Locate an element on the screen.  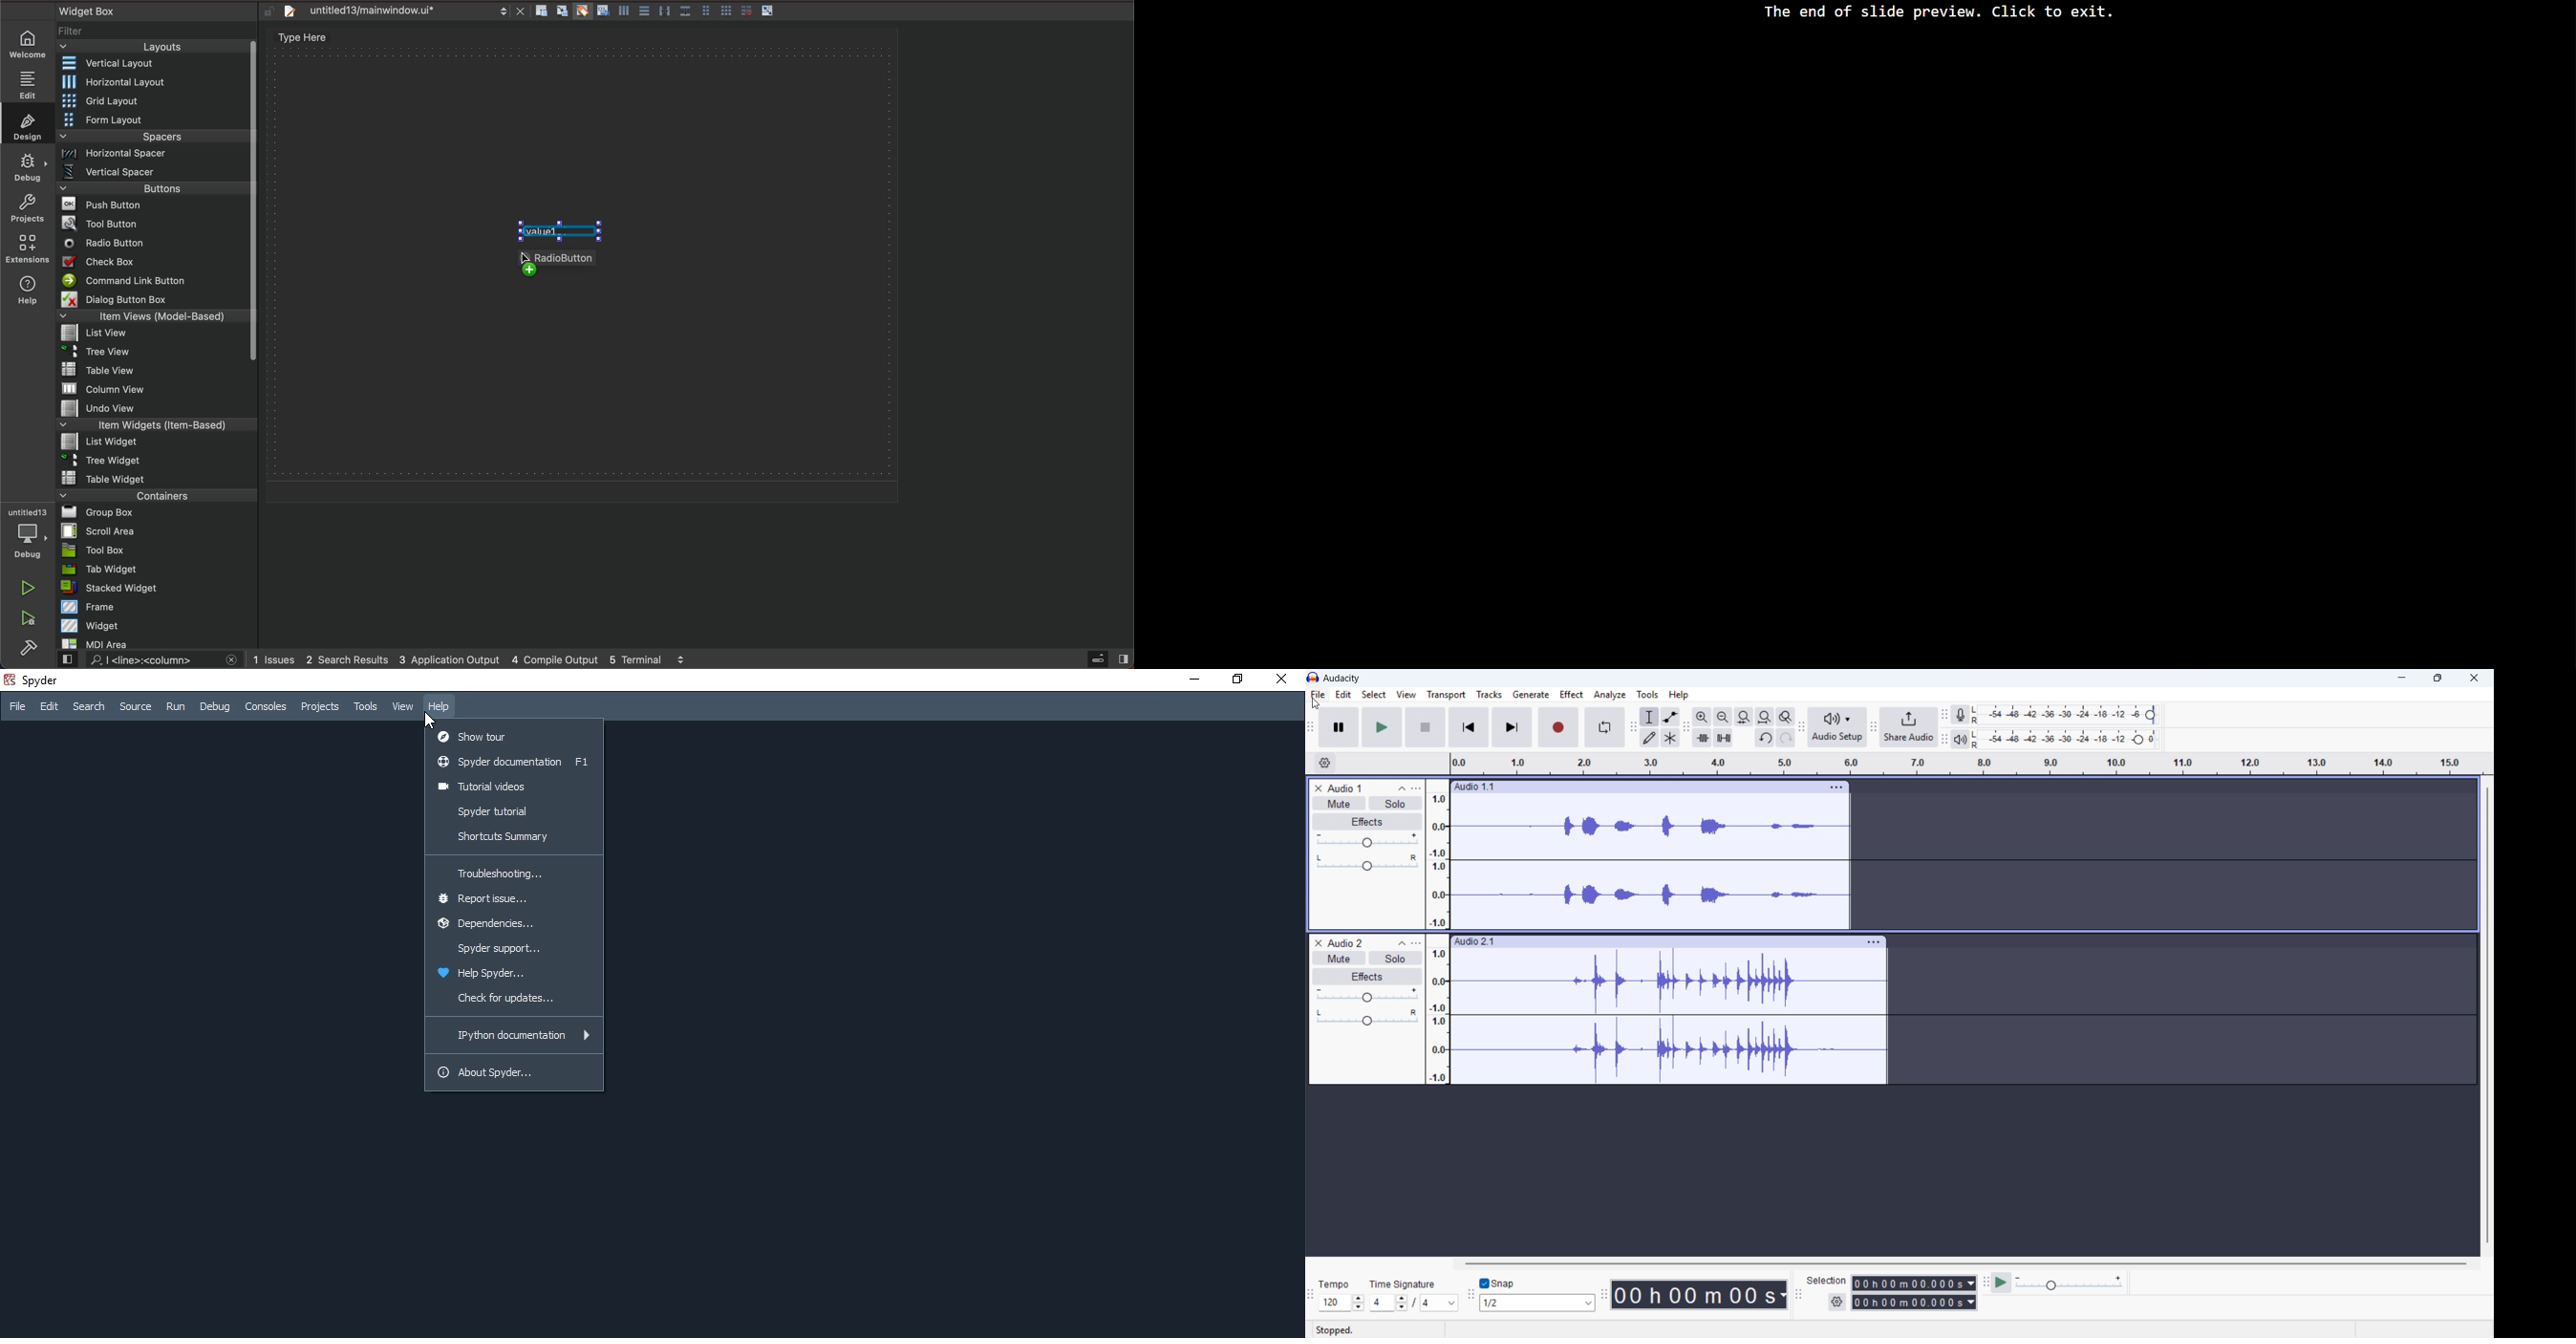
Play  is located at coordinates (1383, 727).